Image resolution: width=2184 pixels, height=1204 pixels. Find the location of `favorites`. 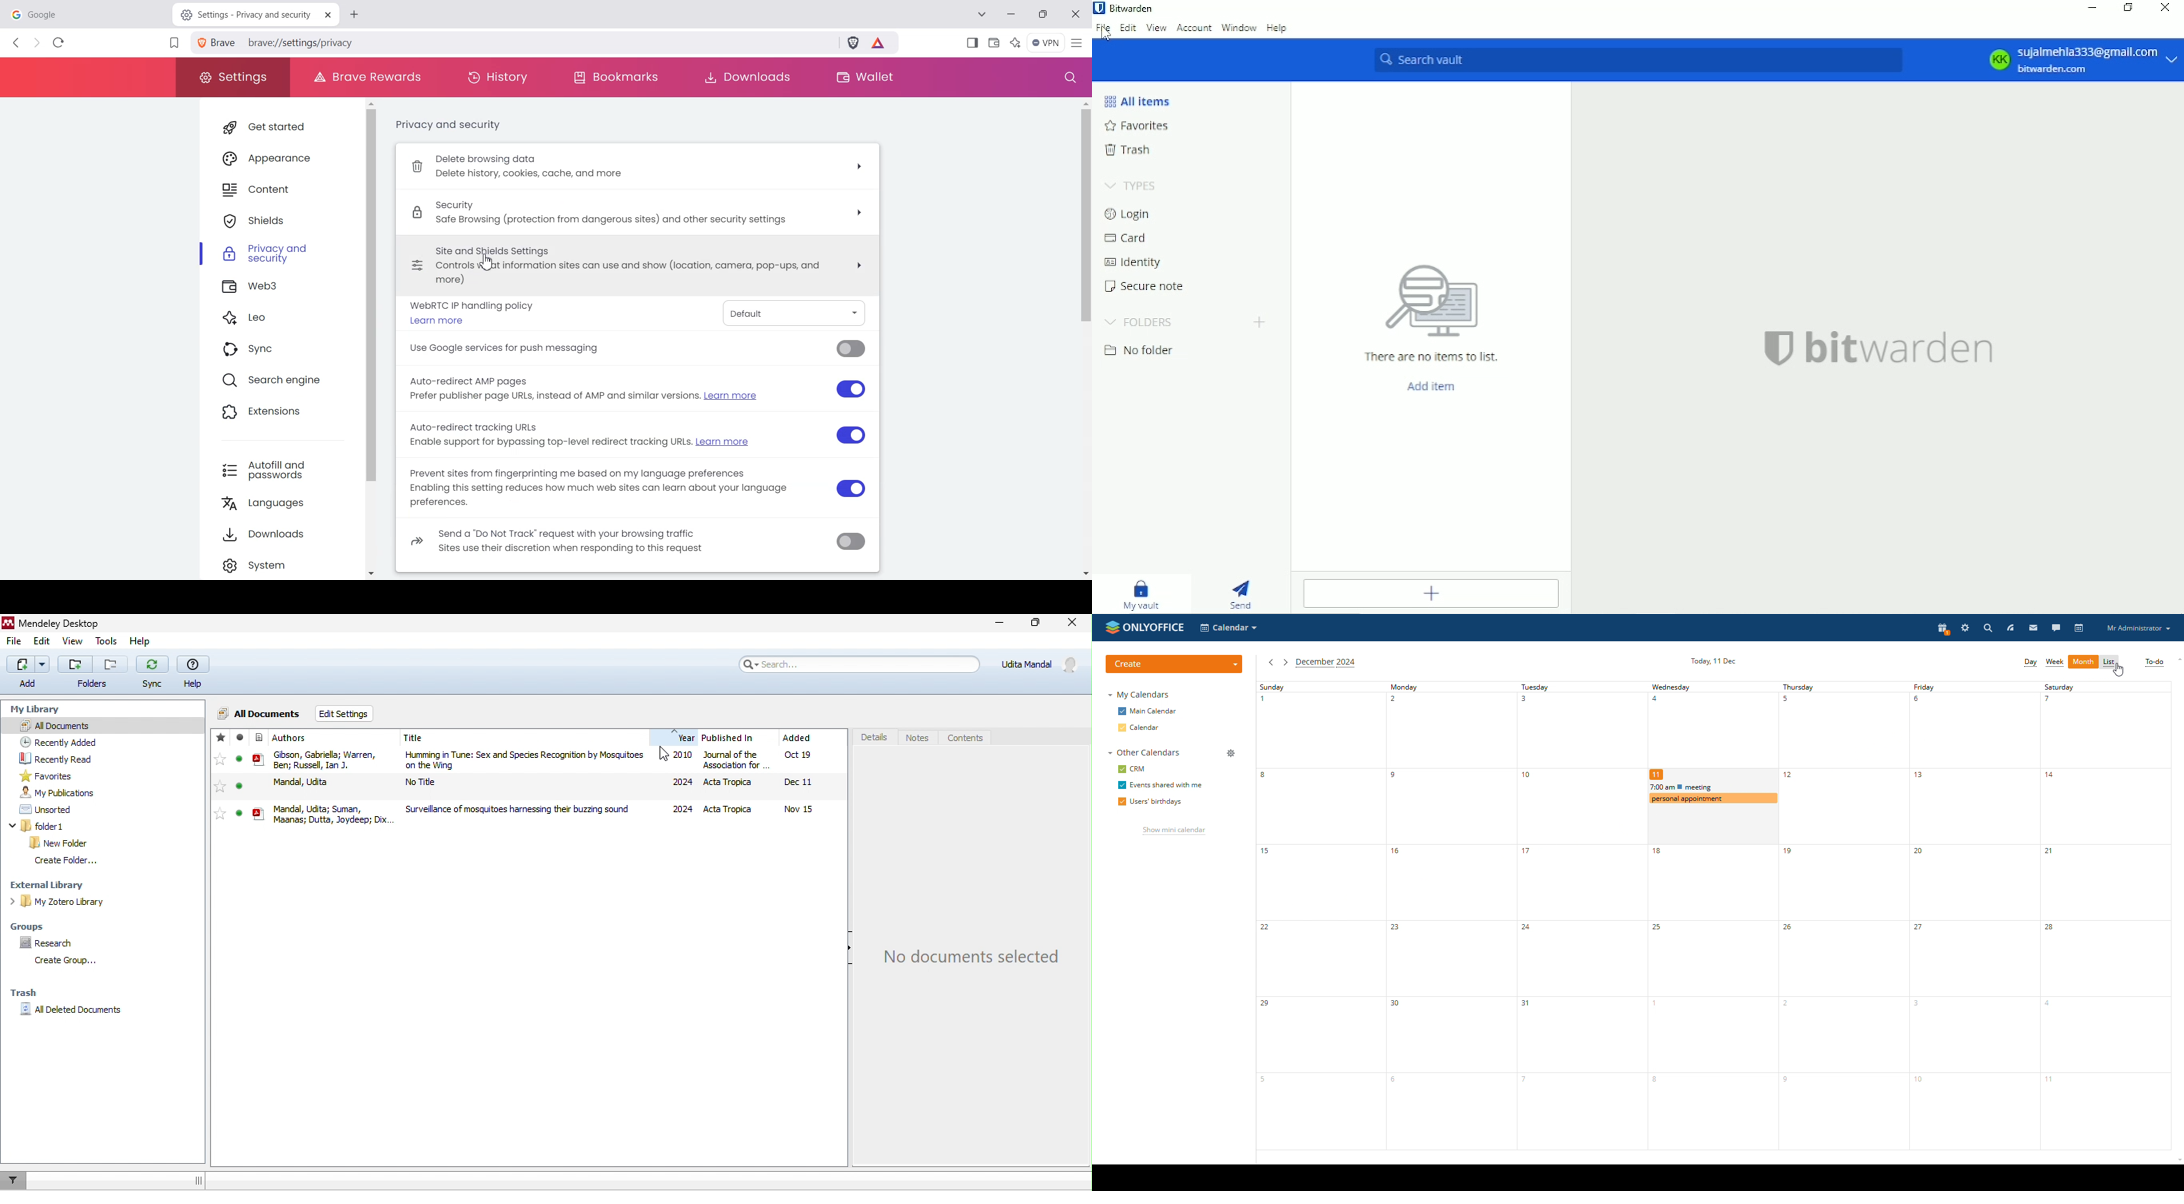

favorites is located at coordinates (42, 775).